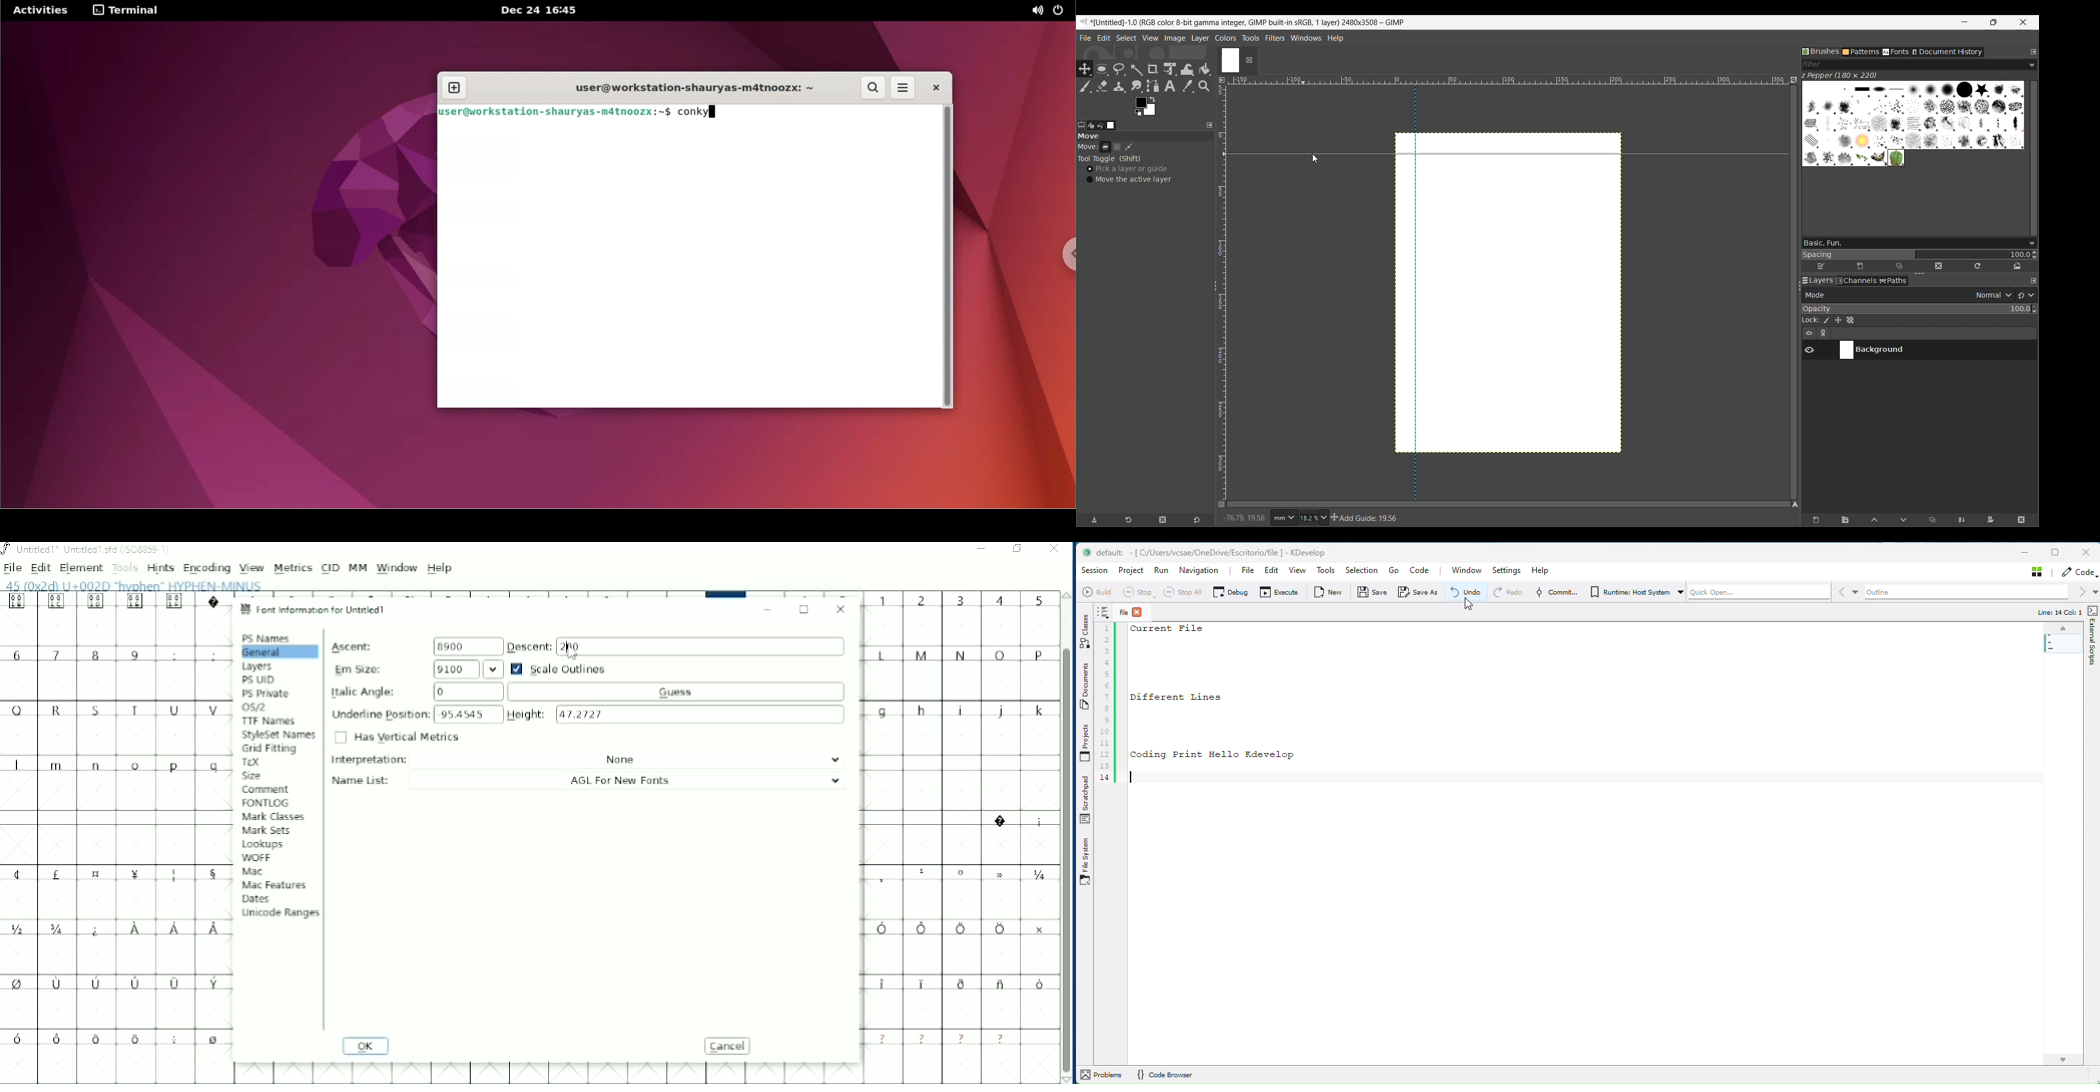 The height and width of the screenshot is (1092, 2100). What do you see at coordinates (1119, 69) in the screenshot?
I see `Free select tool` at bounding box center [1119, 69].